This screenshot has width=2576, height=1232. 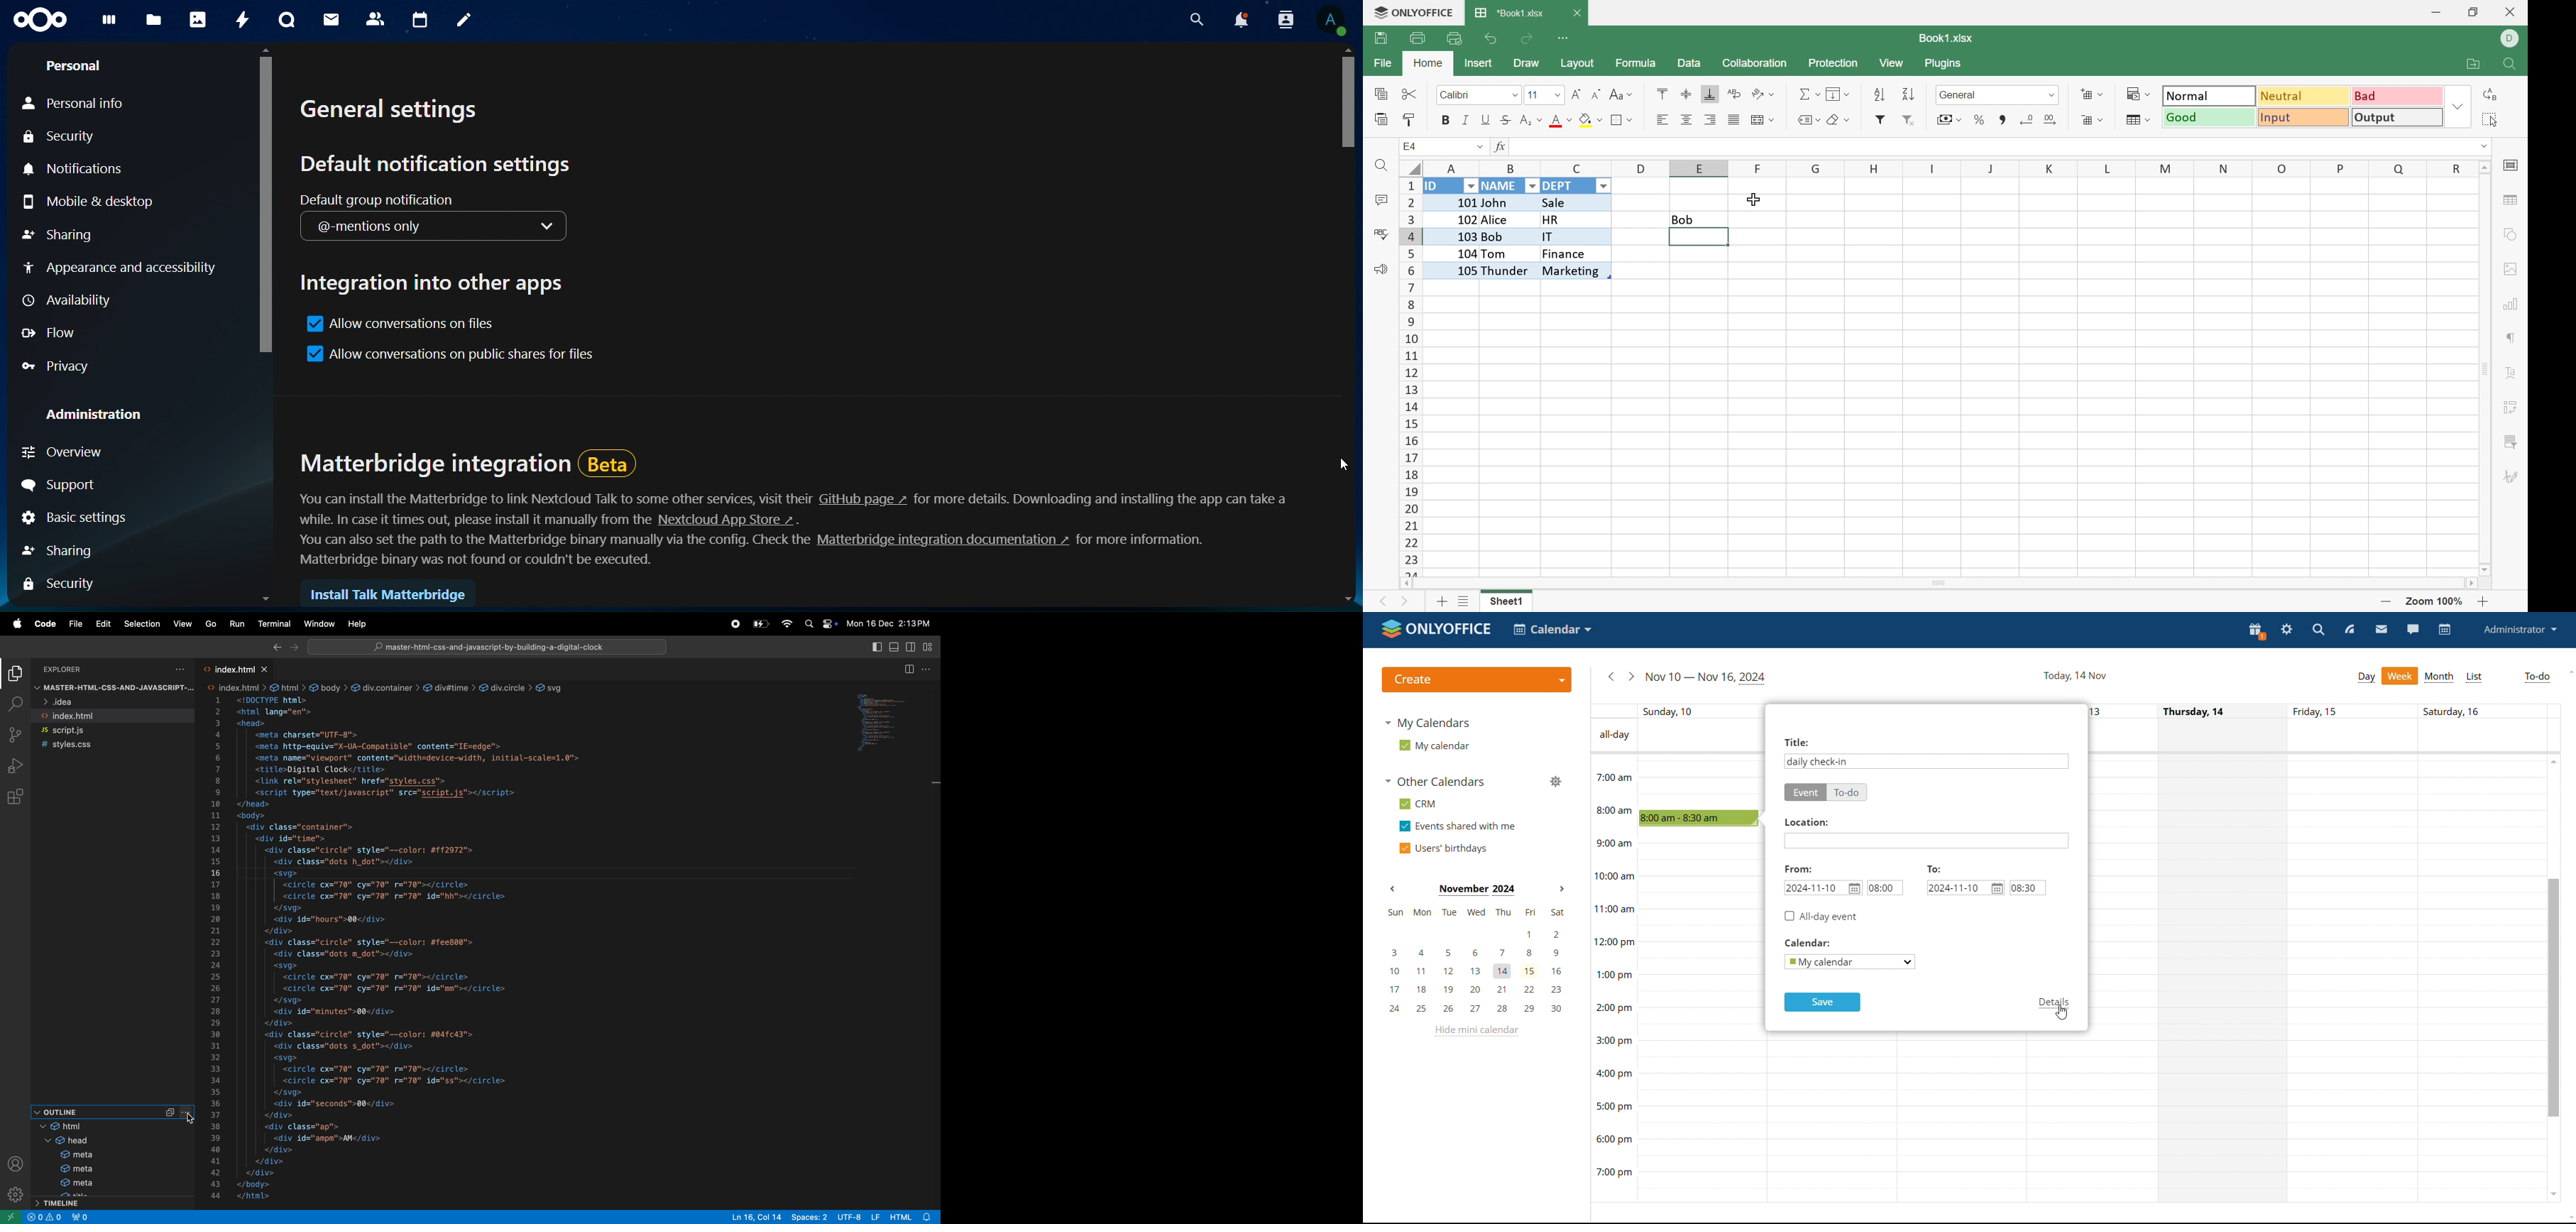 What do you see at coordinates (1835, 61) in the screenshot?
I see `Protection` at bounding box center [1835, 61].